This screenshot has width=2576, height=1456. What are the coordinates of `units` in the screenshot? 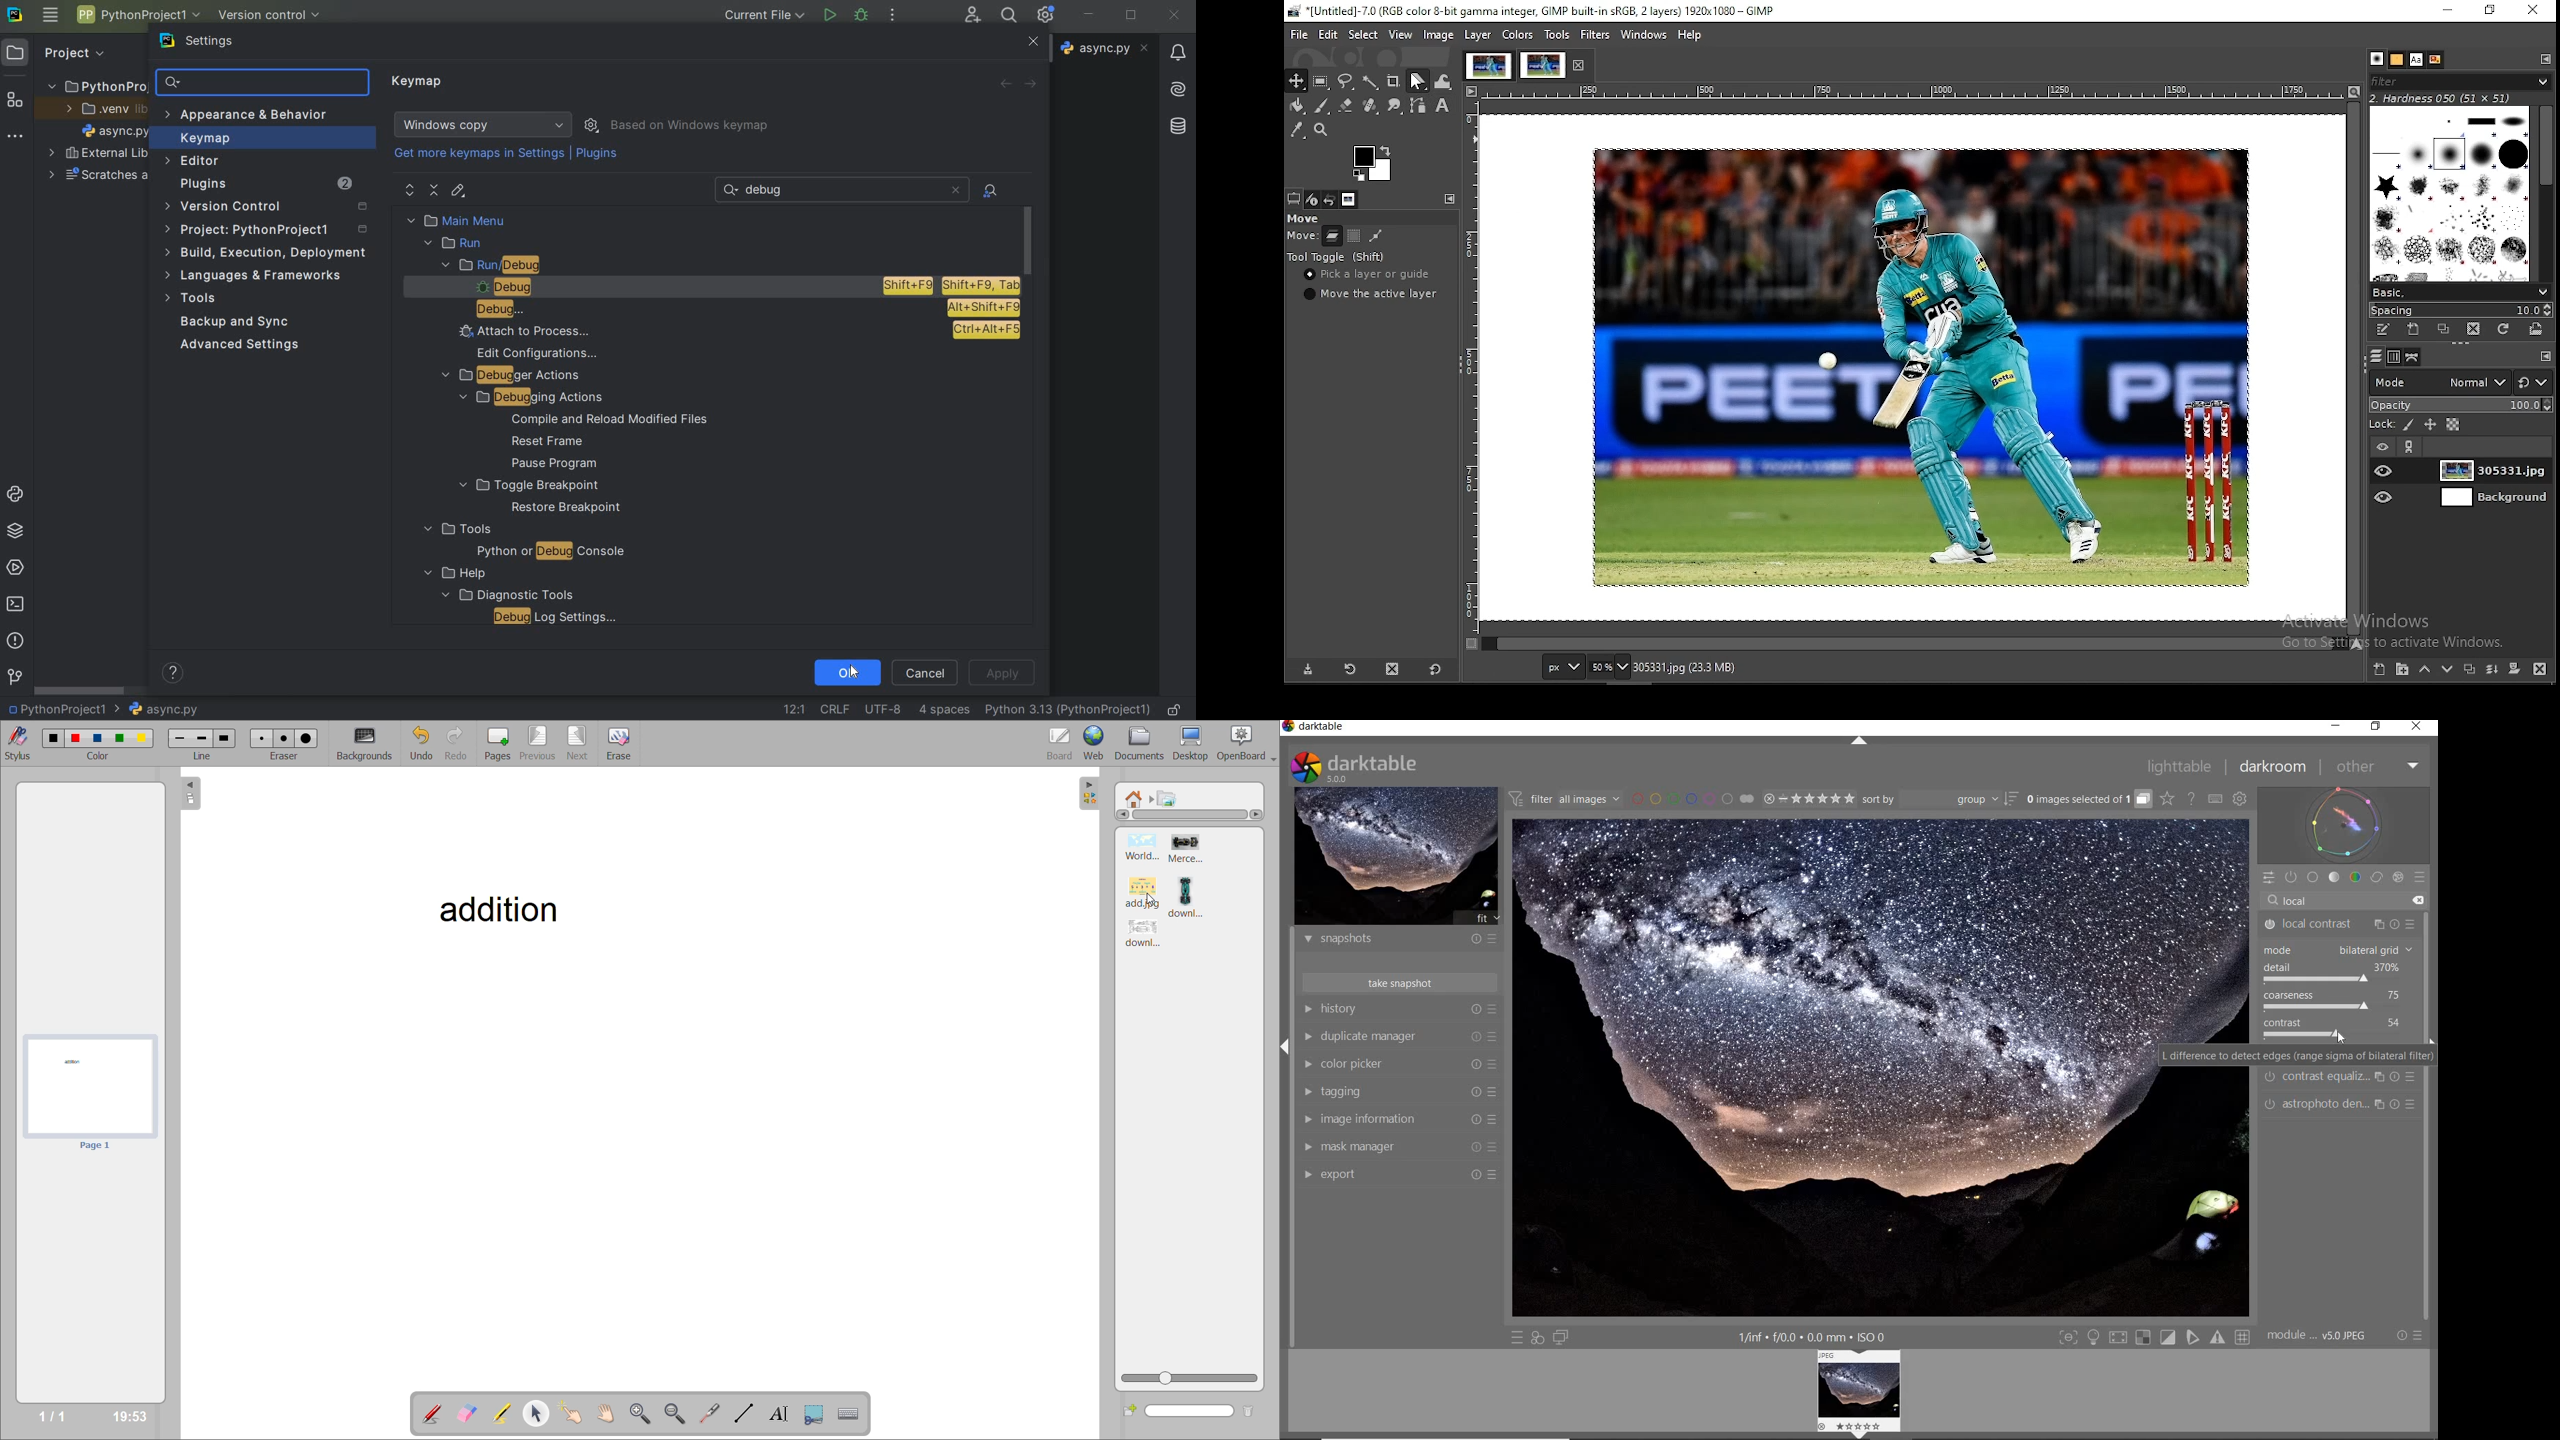 It's located at (1564, 667).